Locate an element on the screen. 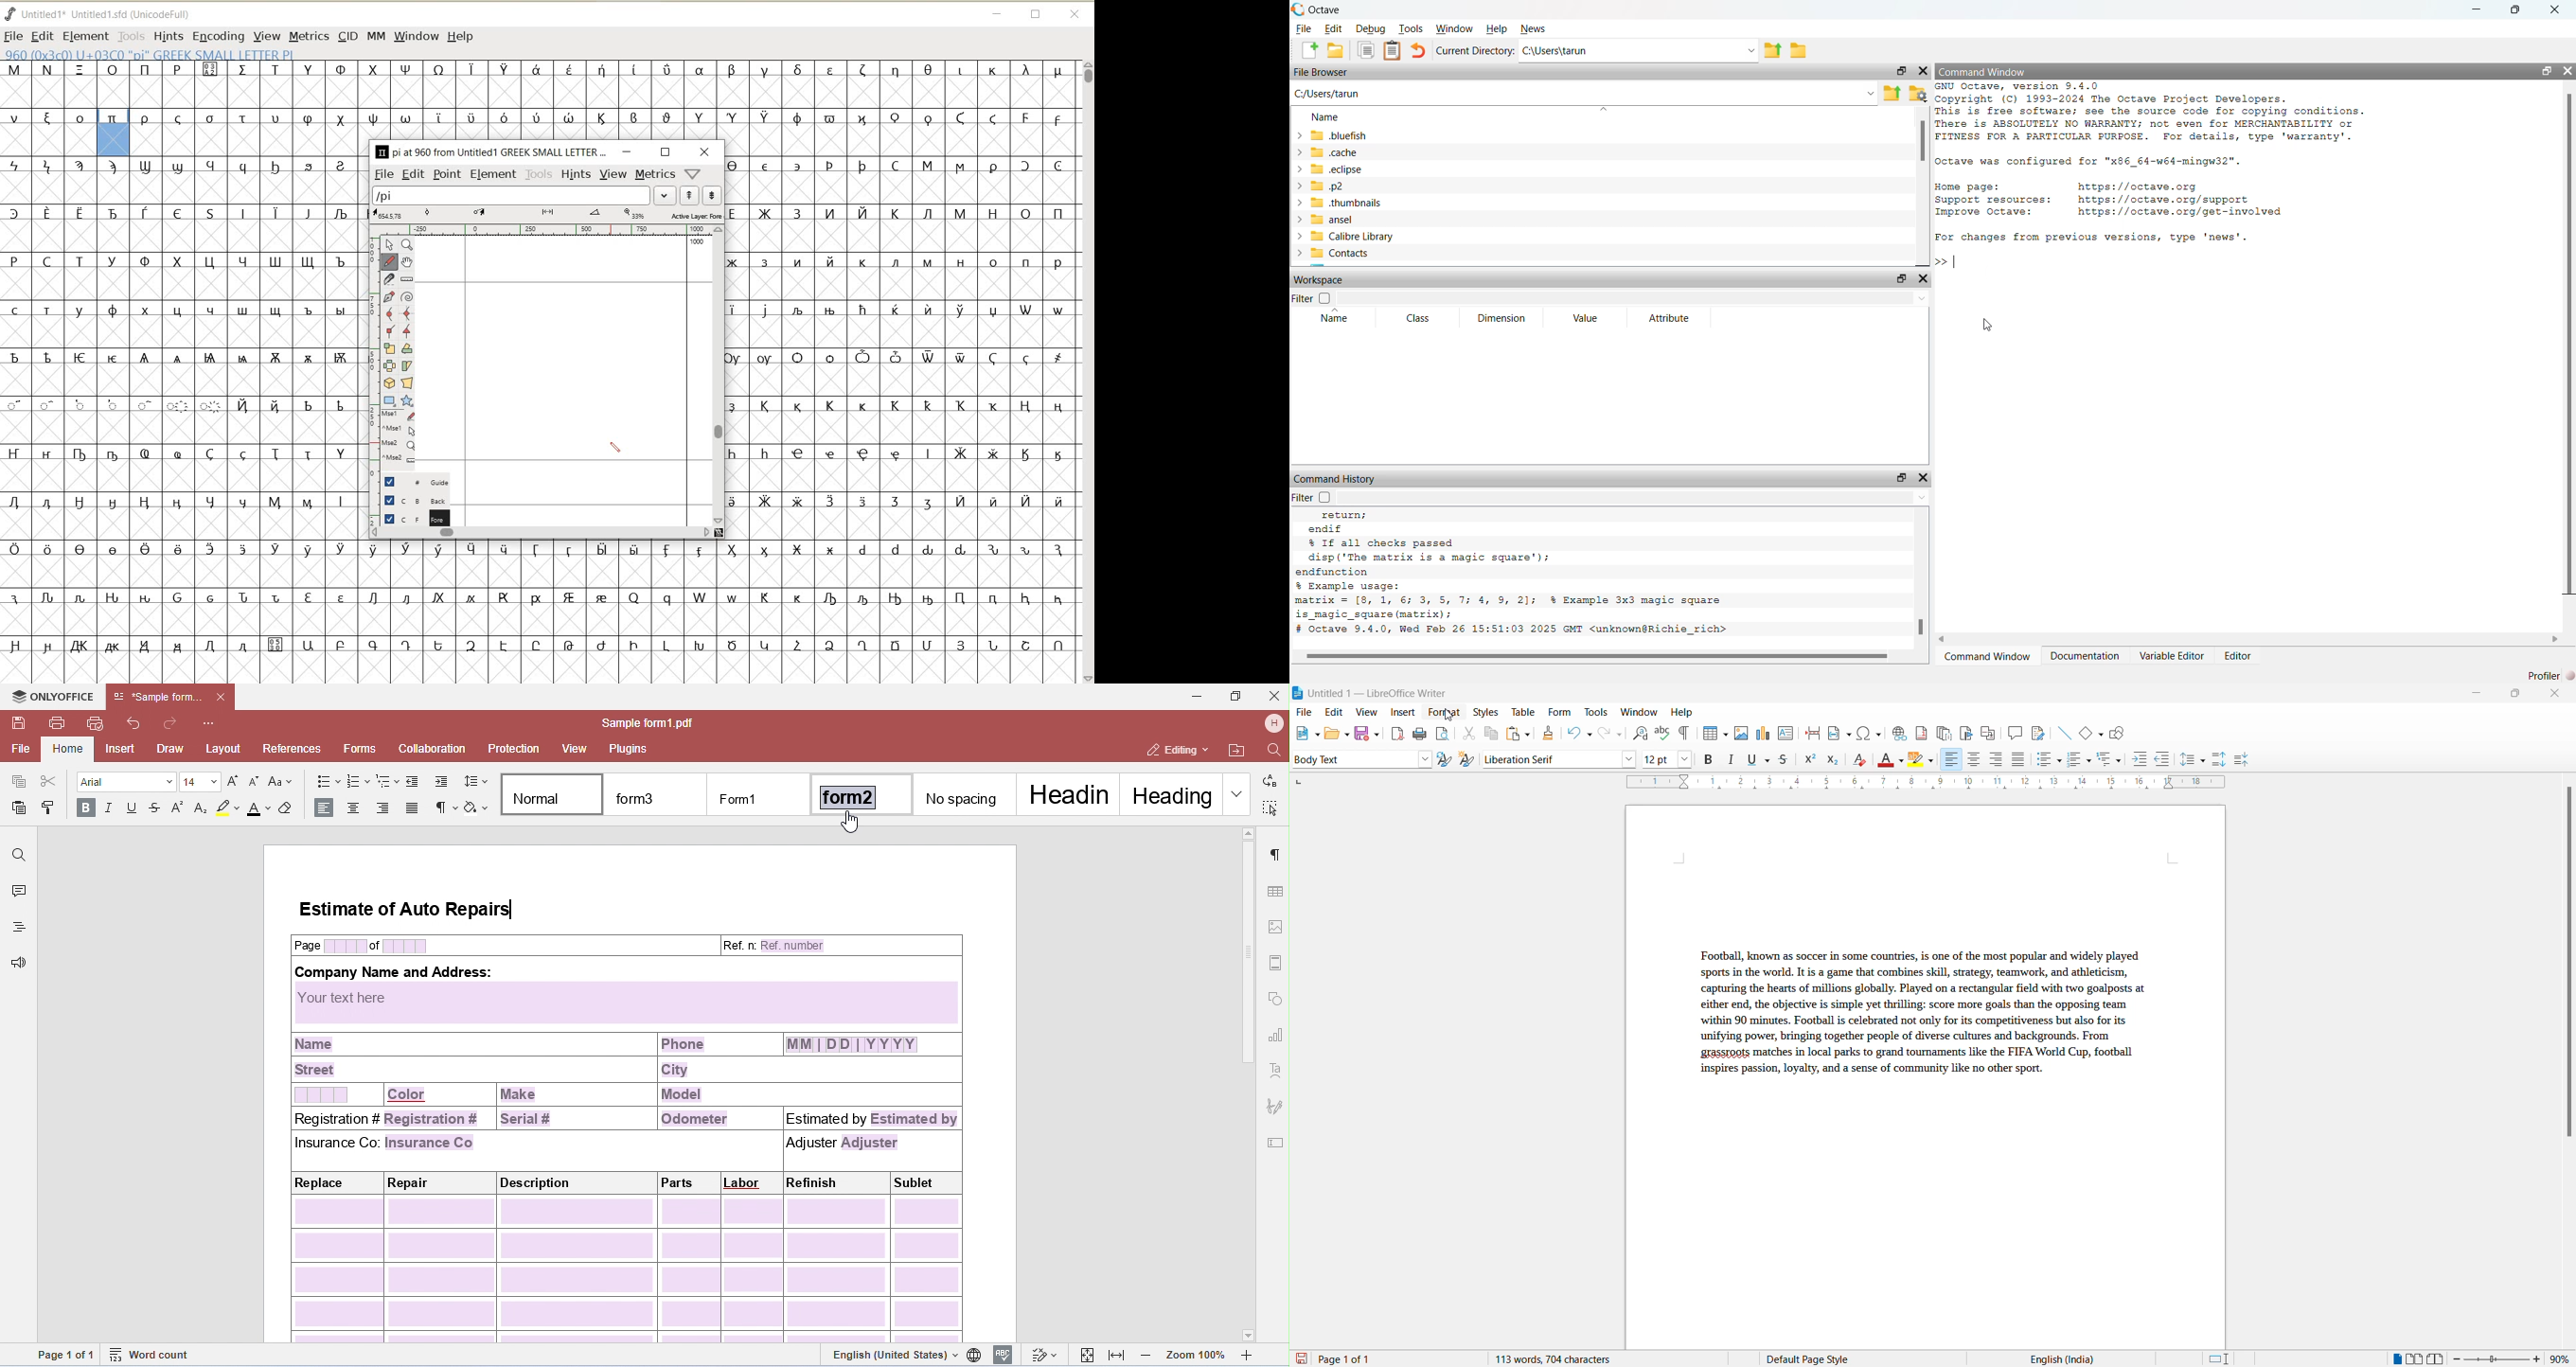 The width and height of the screenshot is (2576, 1372). line is located at coordinates (2060, 731).